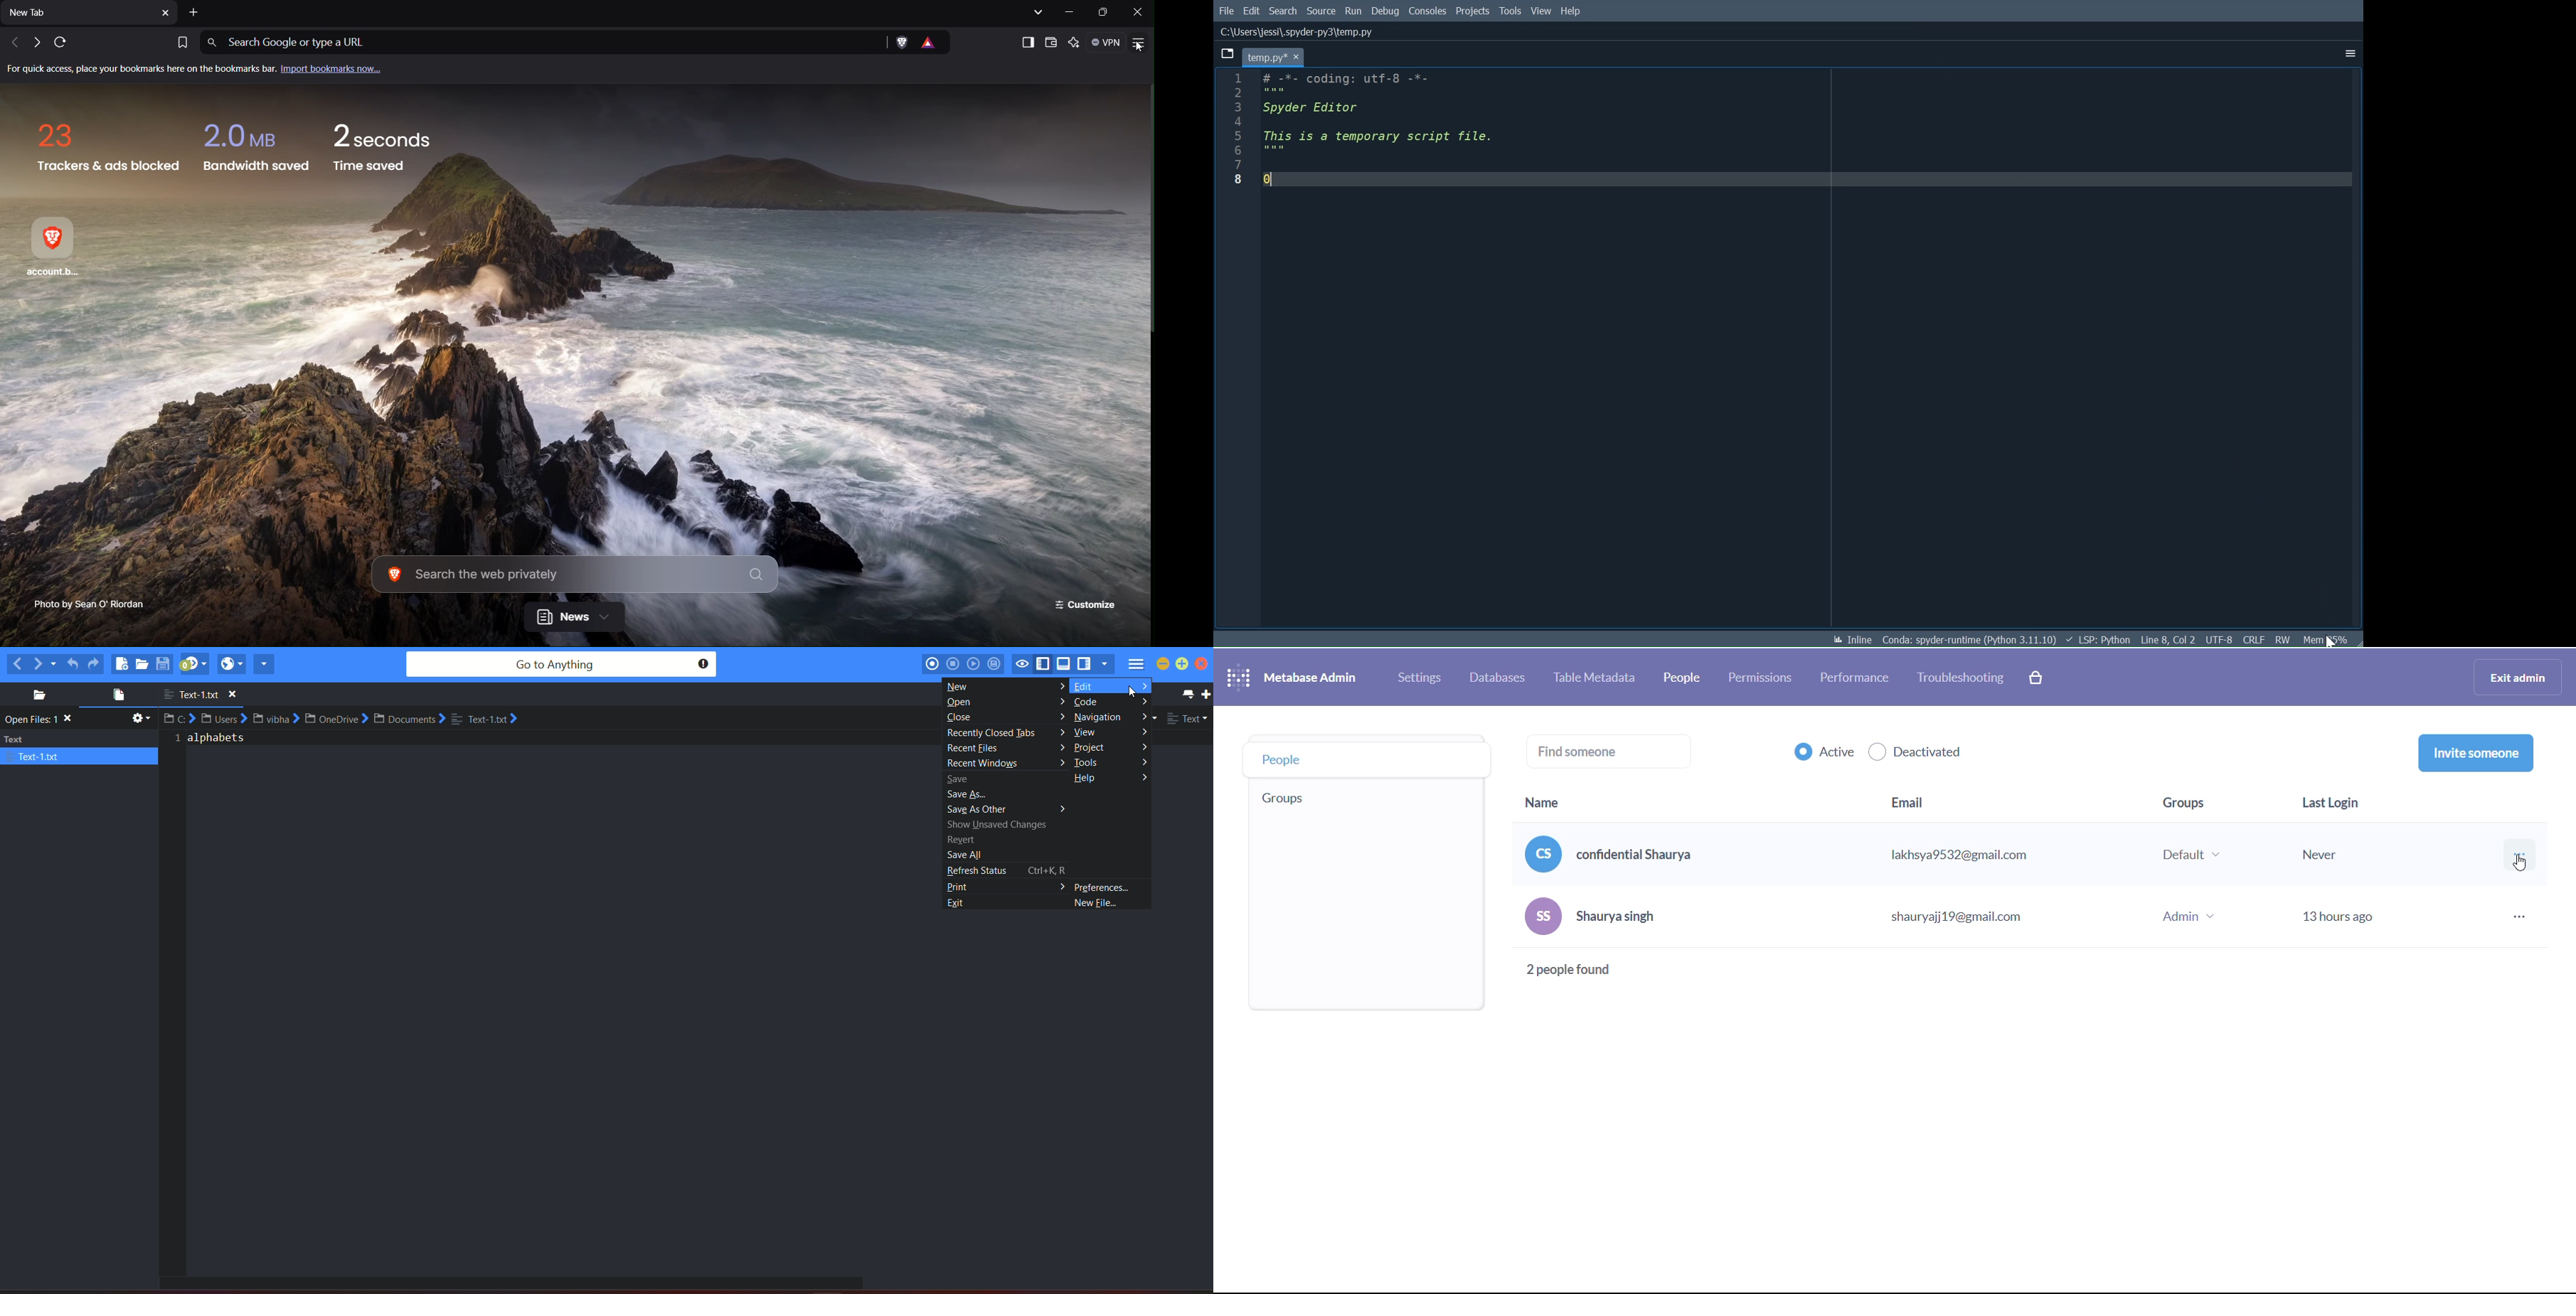  I want to click on Search, so click(1283, 11).